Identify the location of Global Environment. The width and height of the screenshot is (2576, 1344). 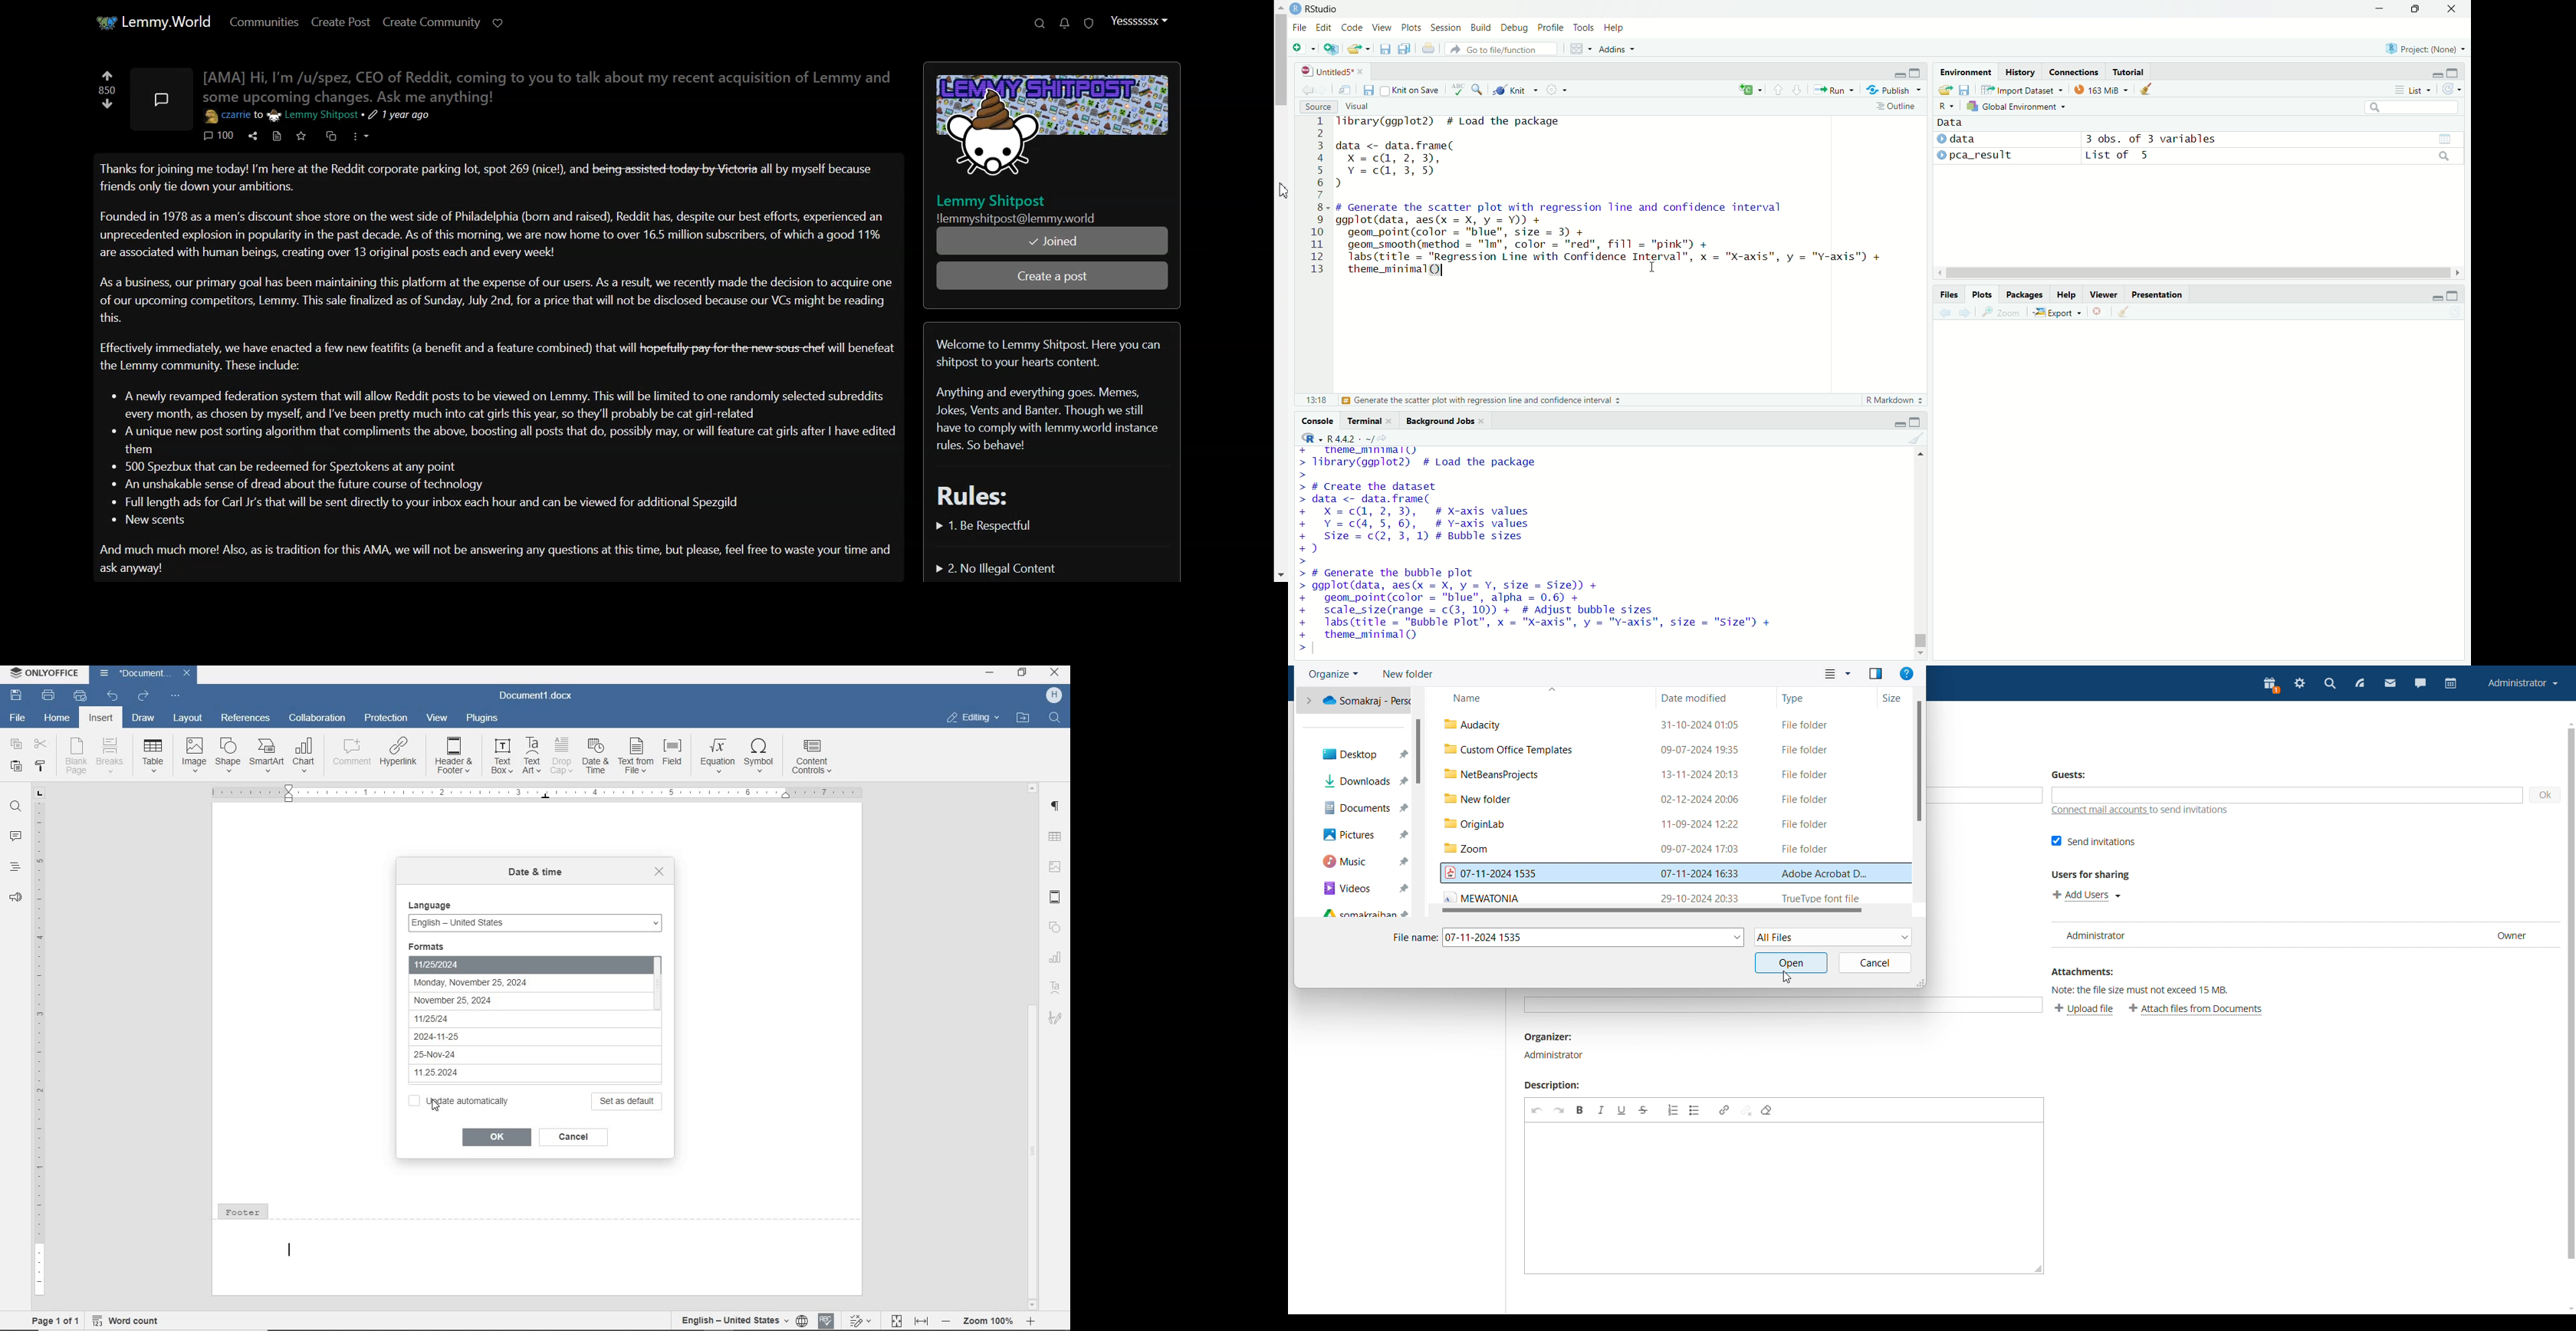
(2018, 106).